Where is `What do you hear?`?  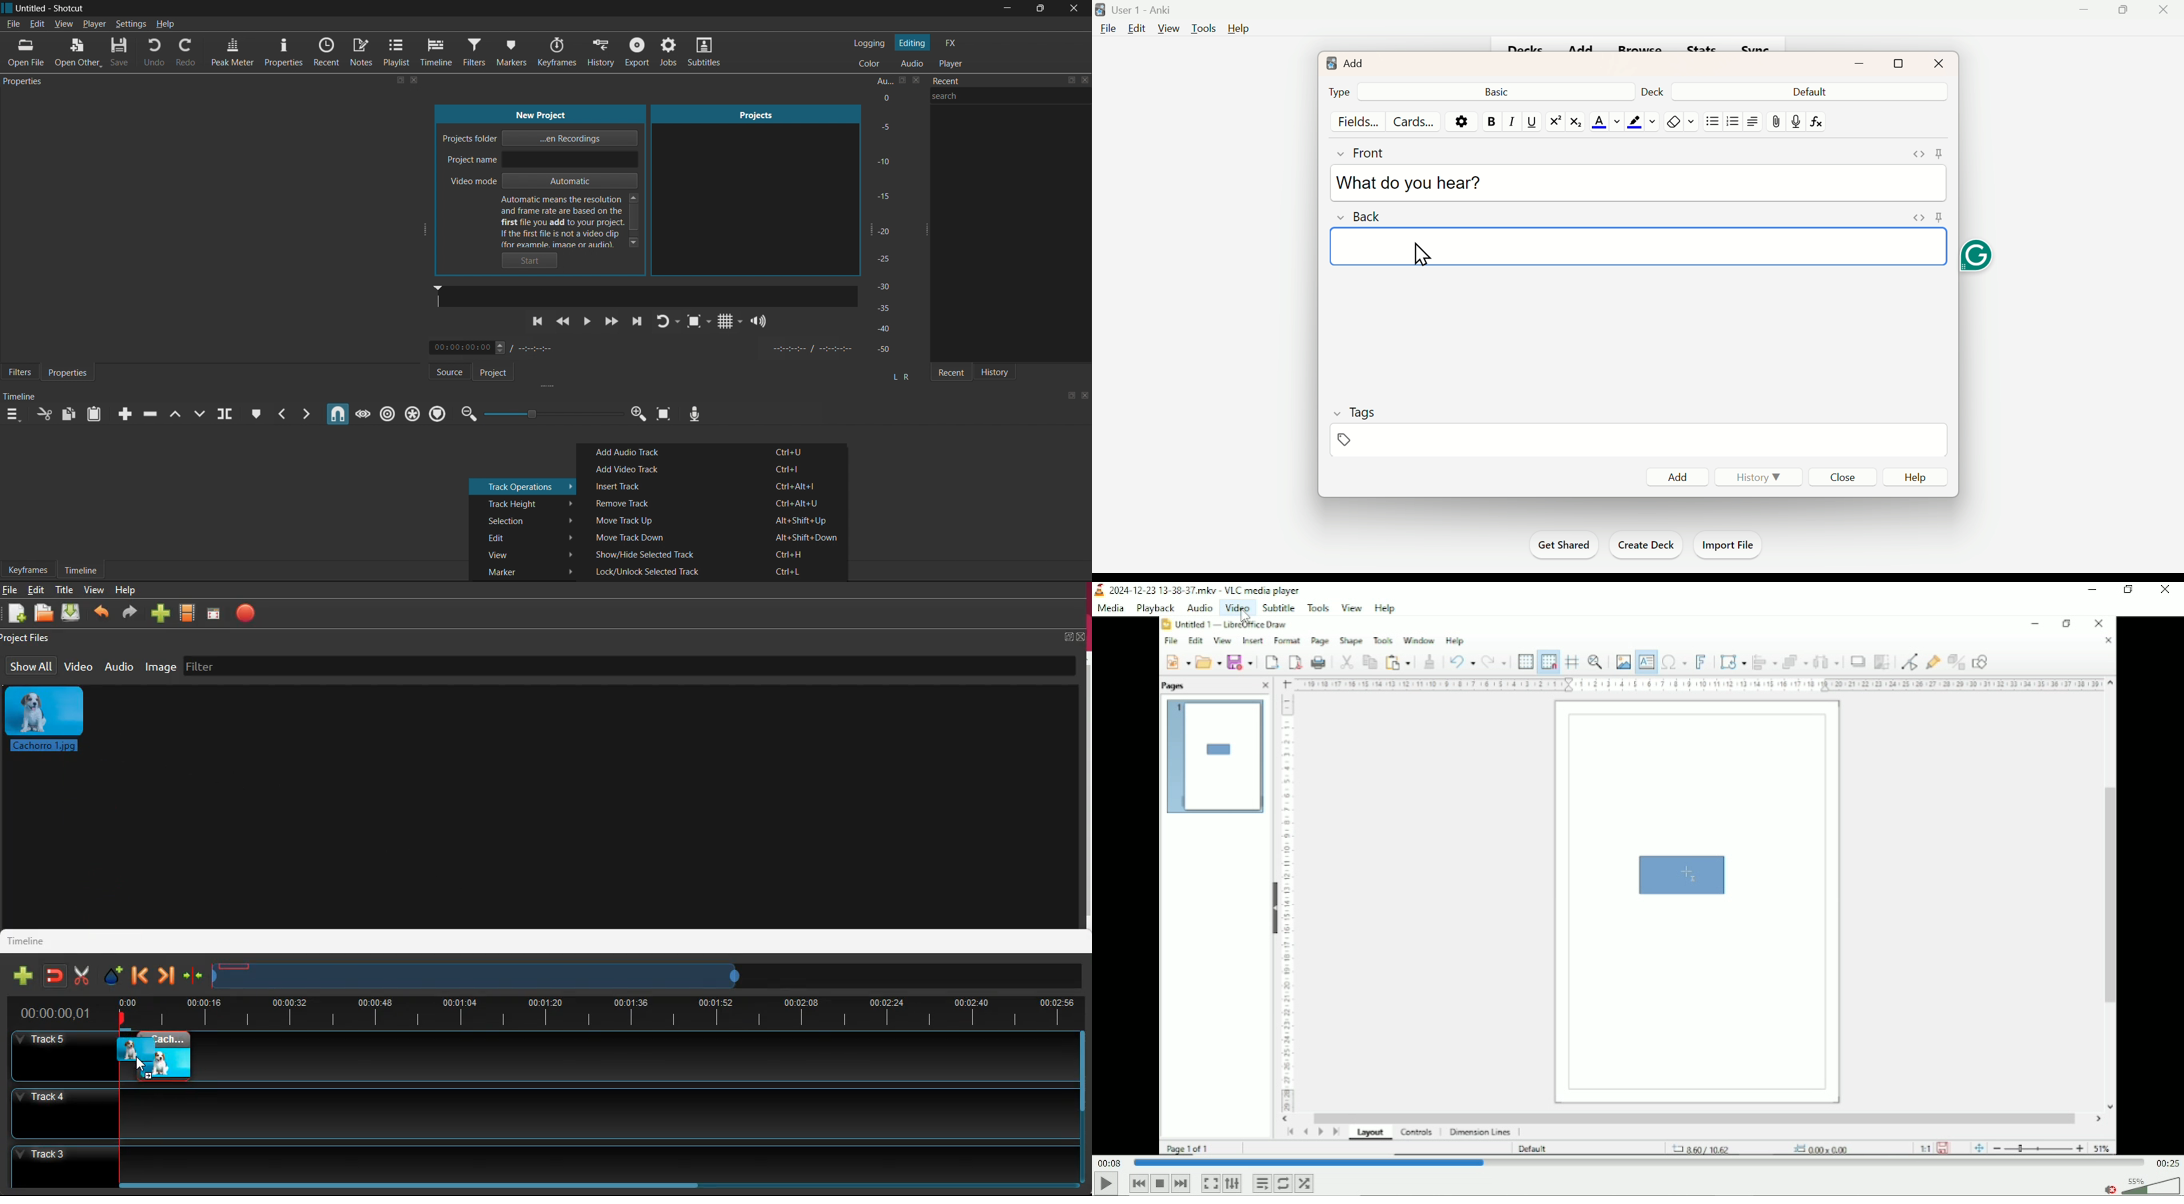
What do you hear? is located at coordinates (1413, 183).